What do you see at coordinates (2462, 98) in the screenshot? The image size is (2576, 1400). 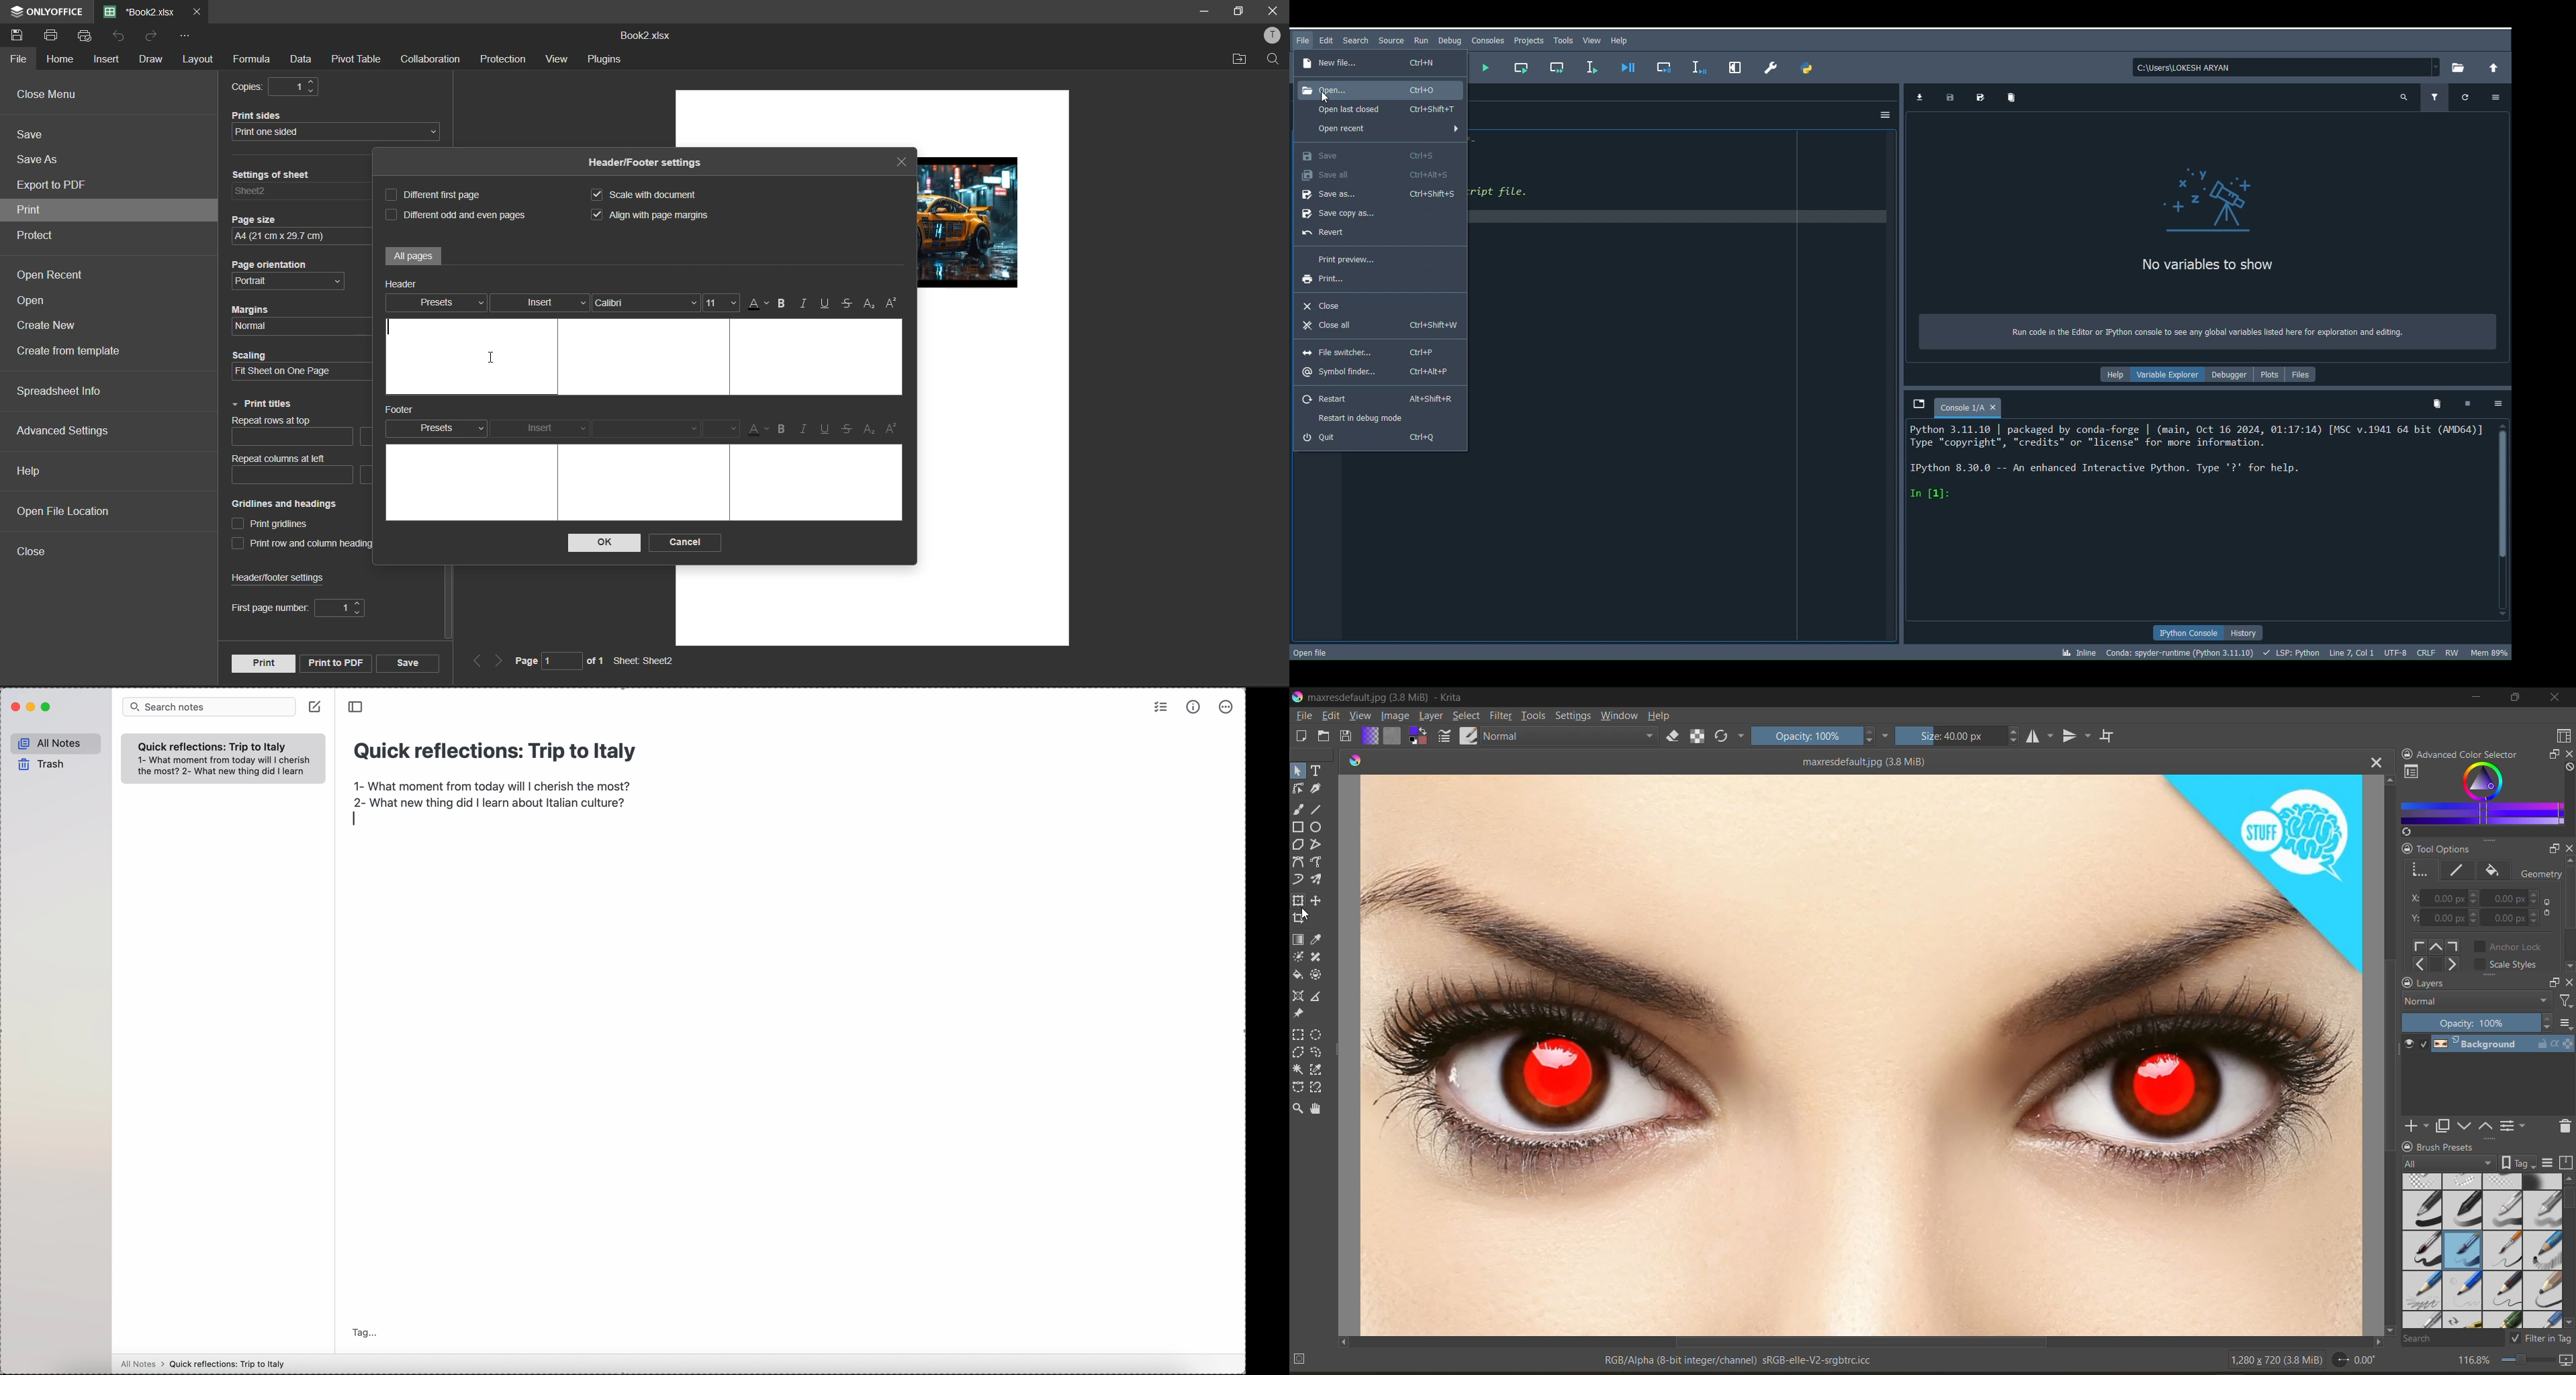 I see `Refresh variables (Ctrl + R)` at bounding box center [2462, 98].